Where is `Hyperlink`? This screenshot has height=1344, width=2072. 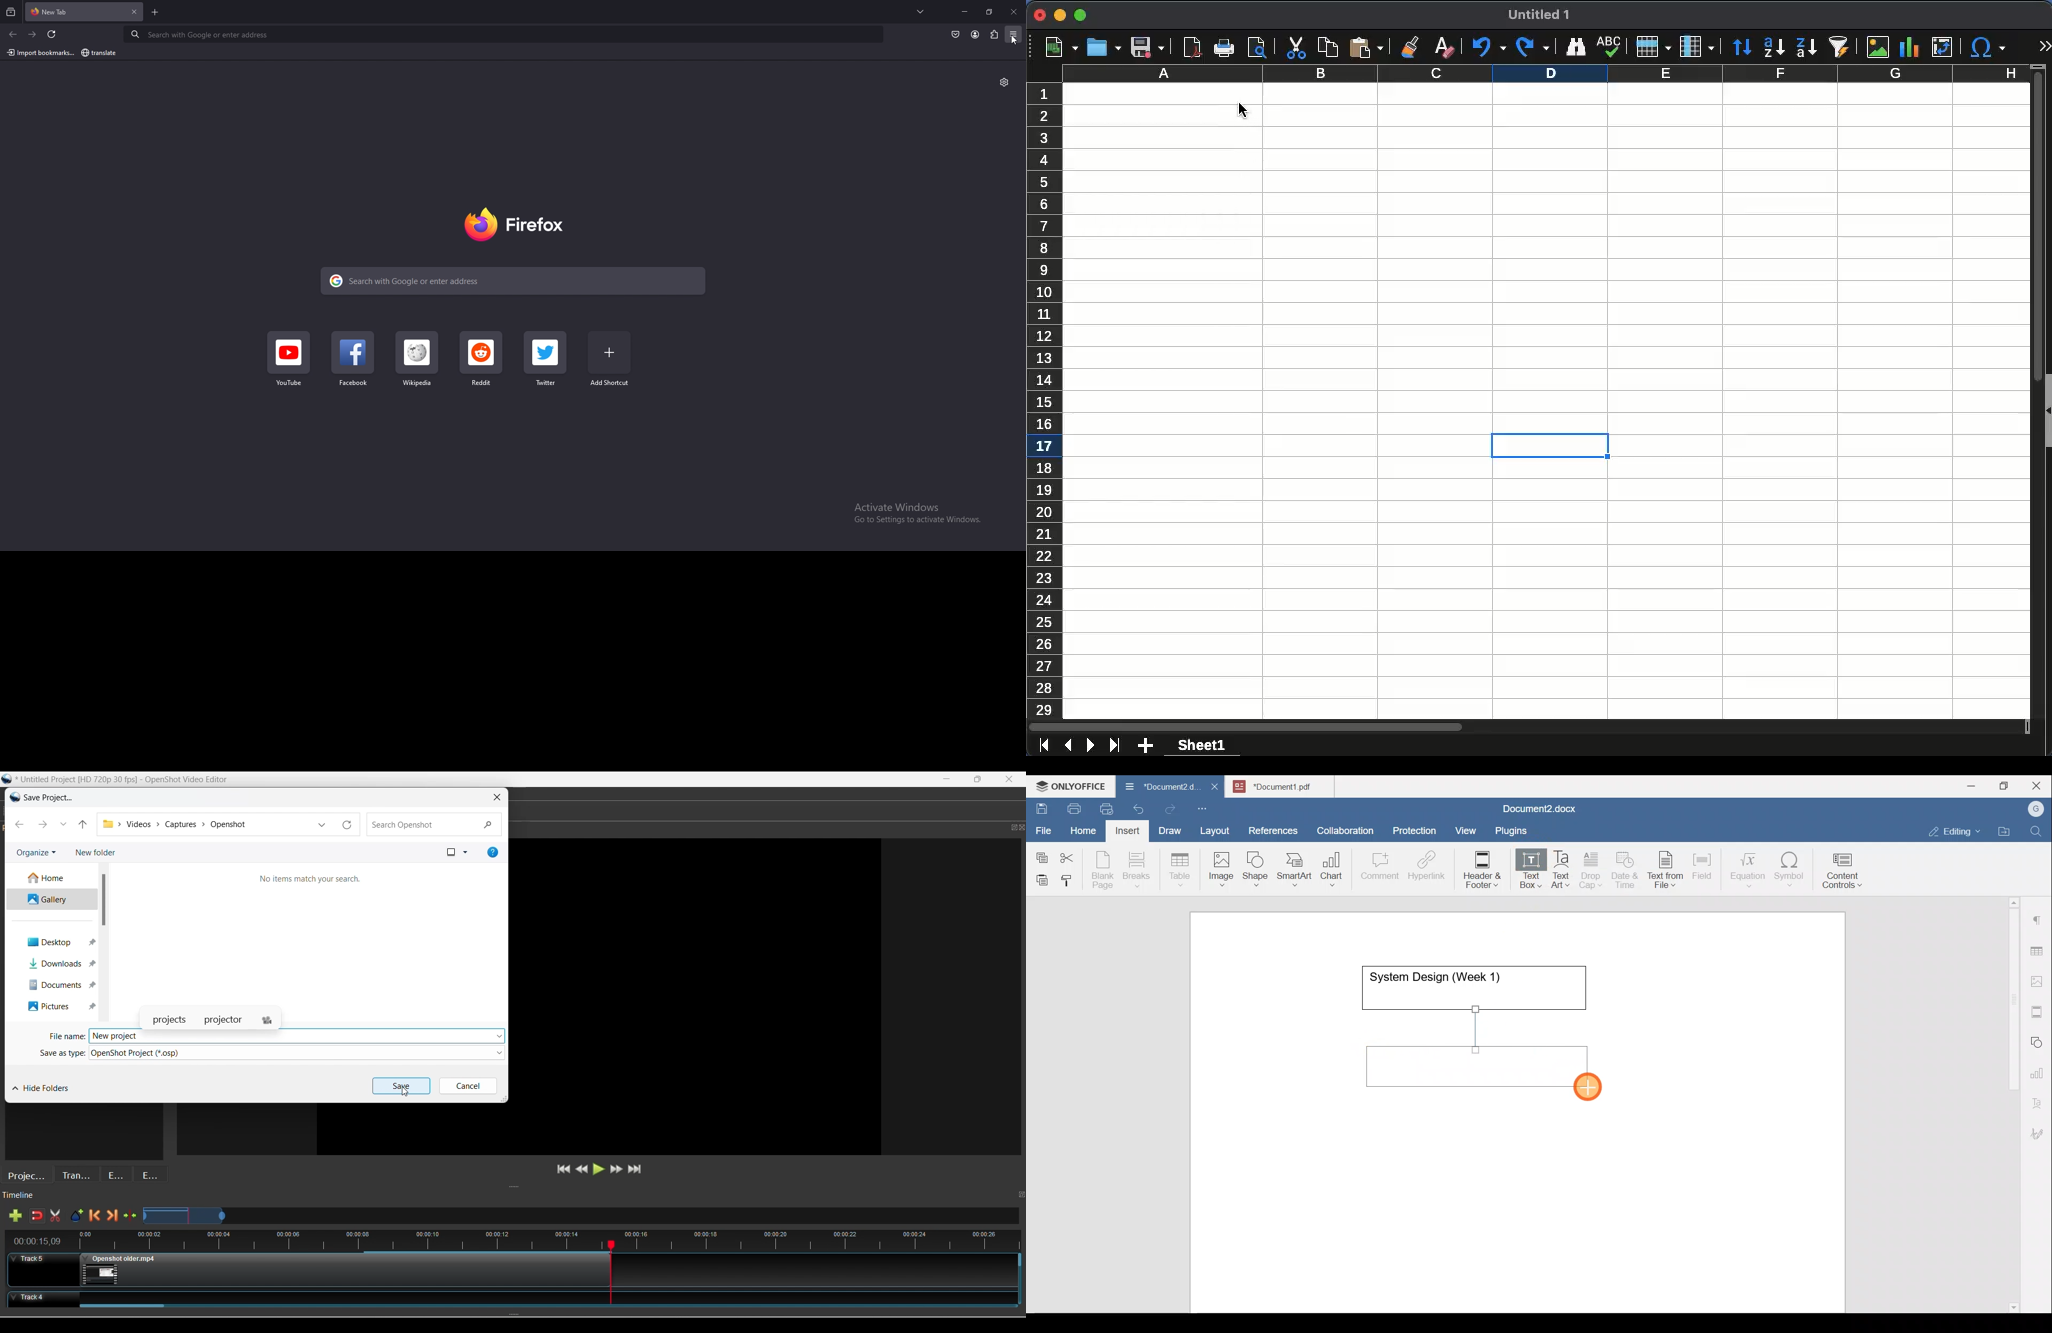 Hyperlink is located at coordinates (1430, 869).